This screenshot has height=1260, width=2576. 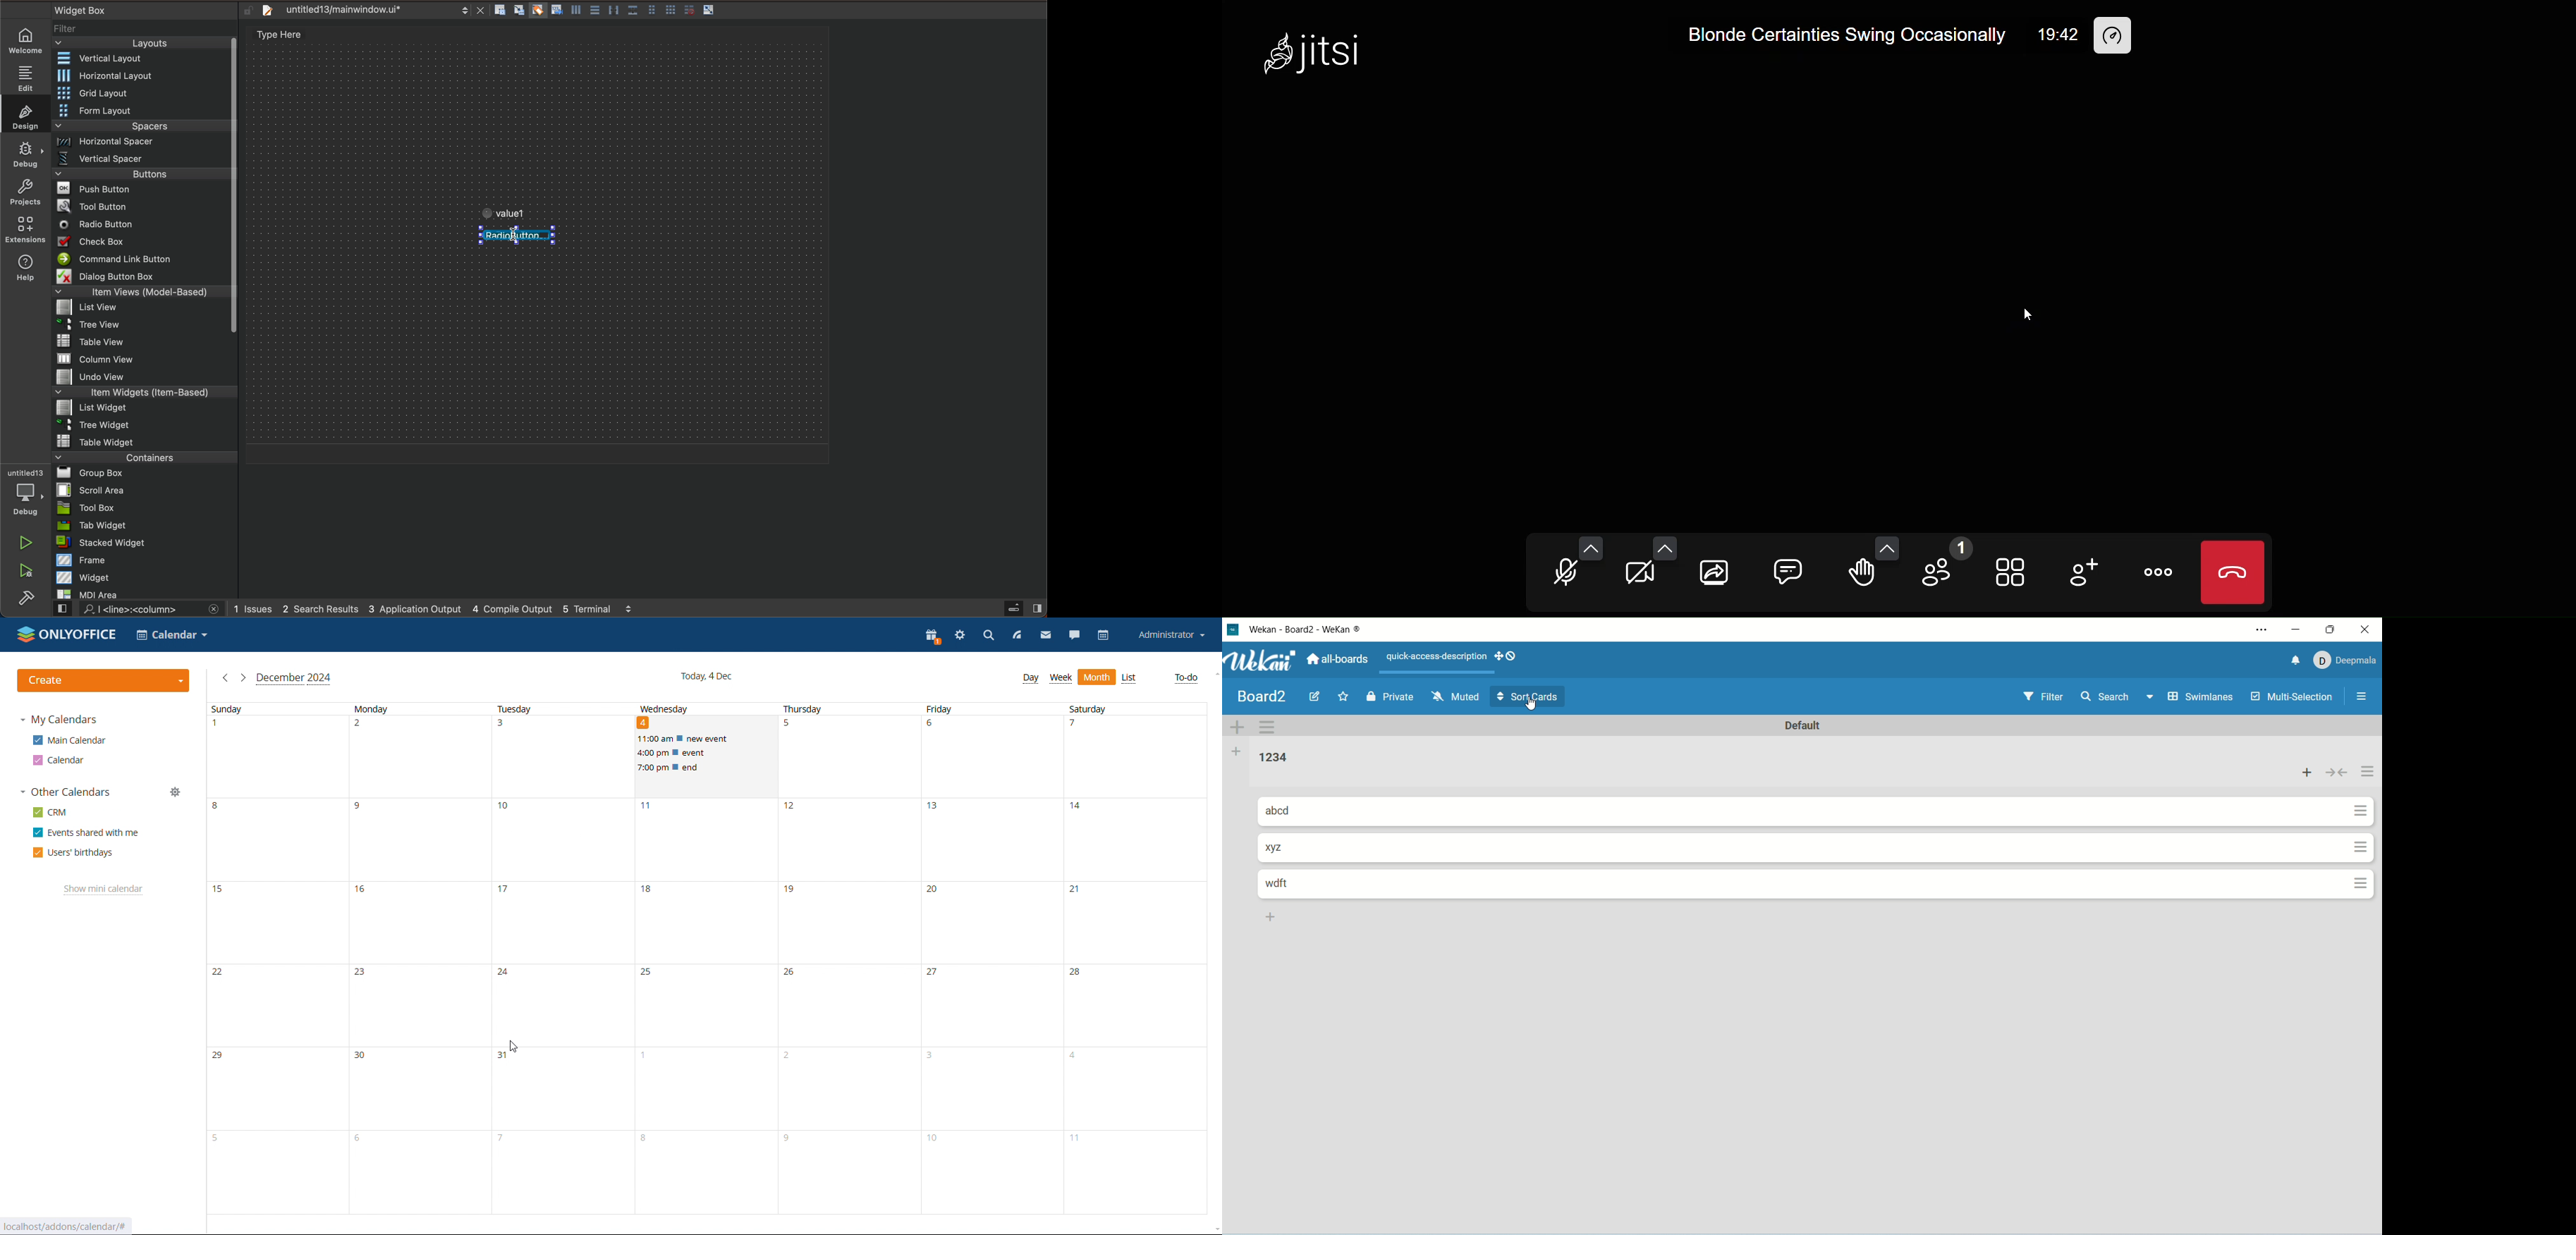 What do you see at coordinates (146, 441) in the screenshot?
I see `table widget` at bounding box center [146, 441].